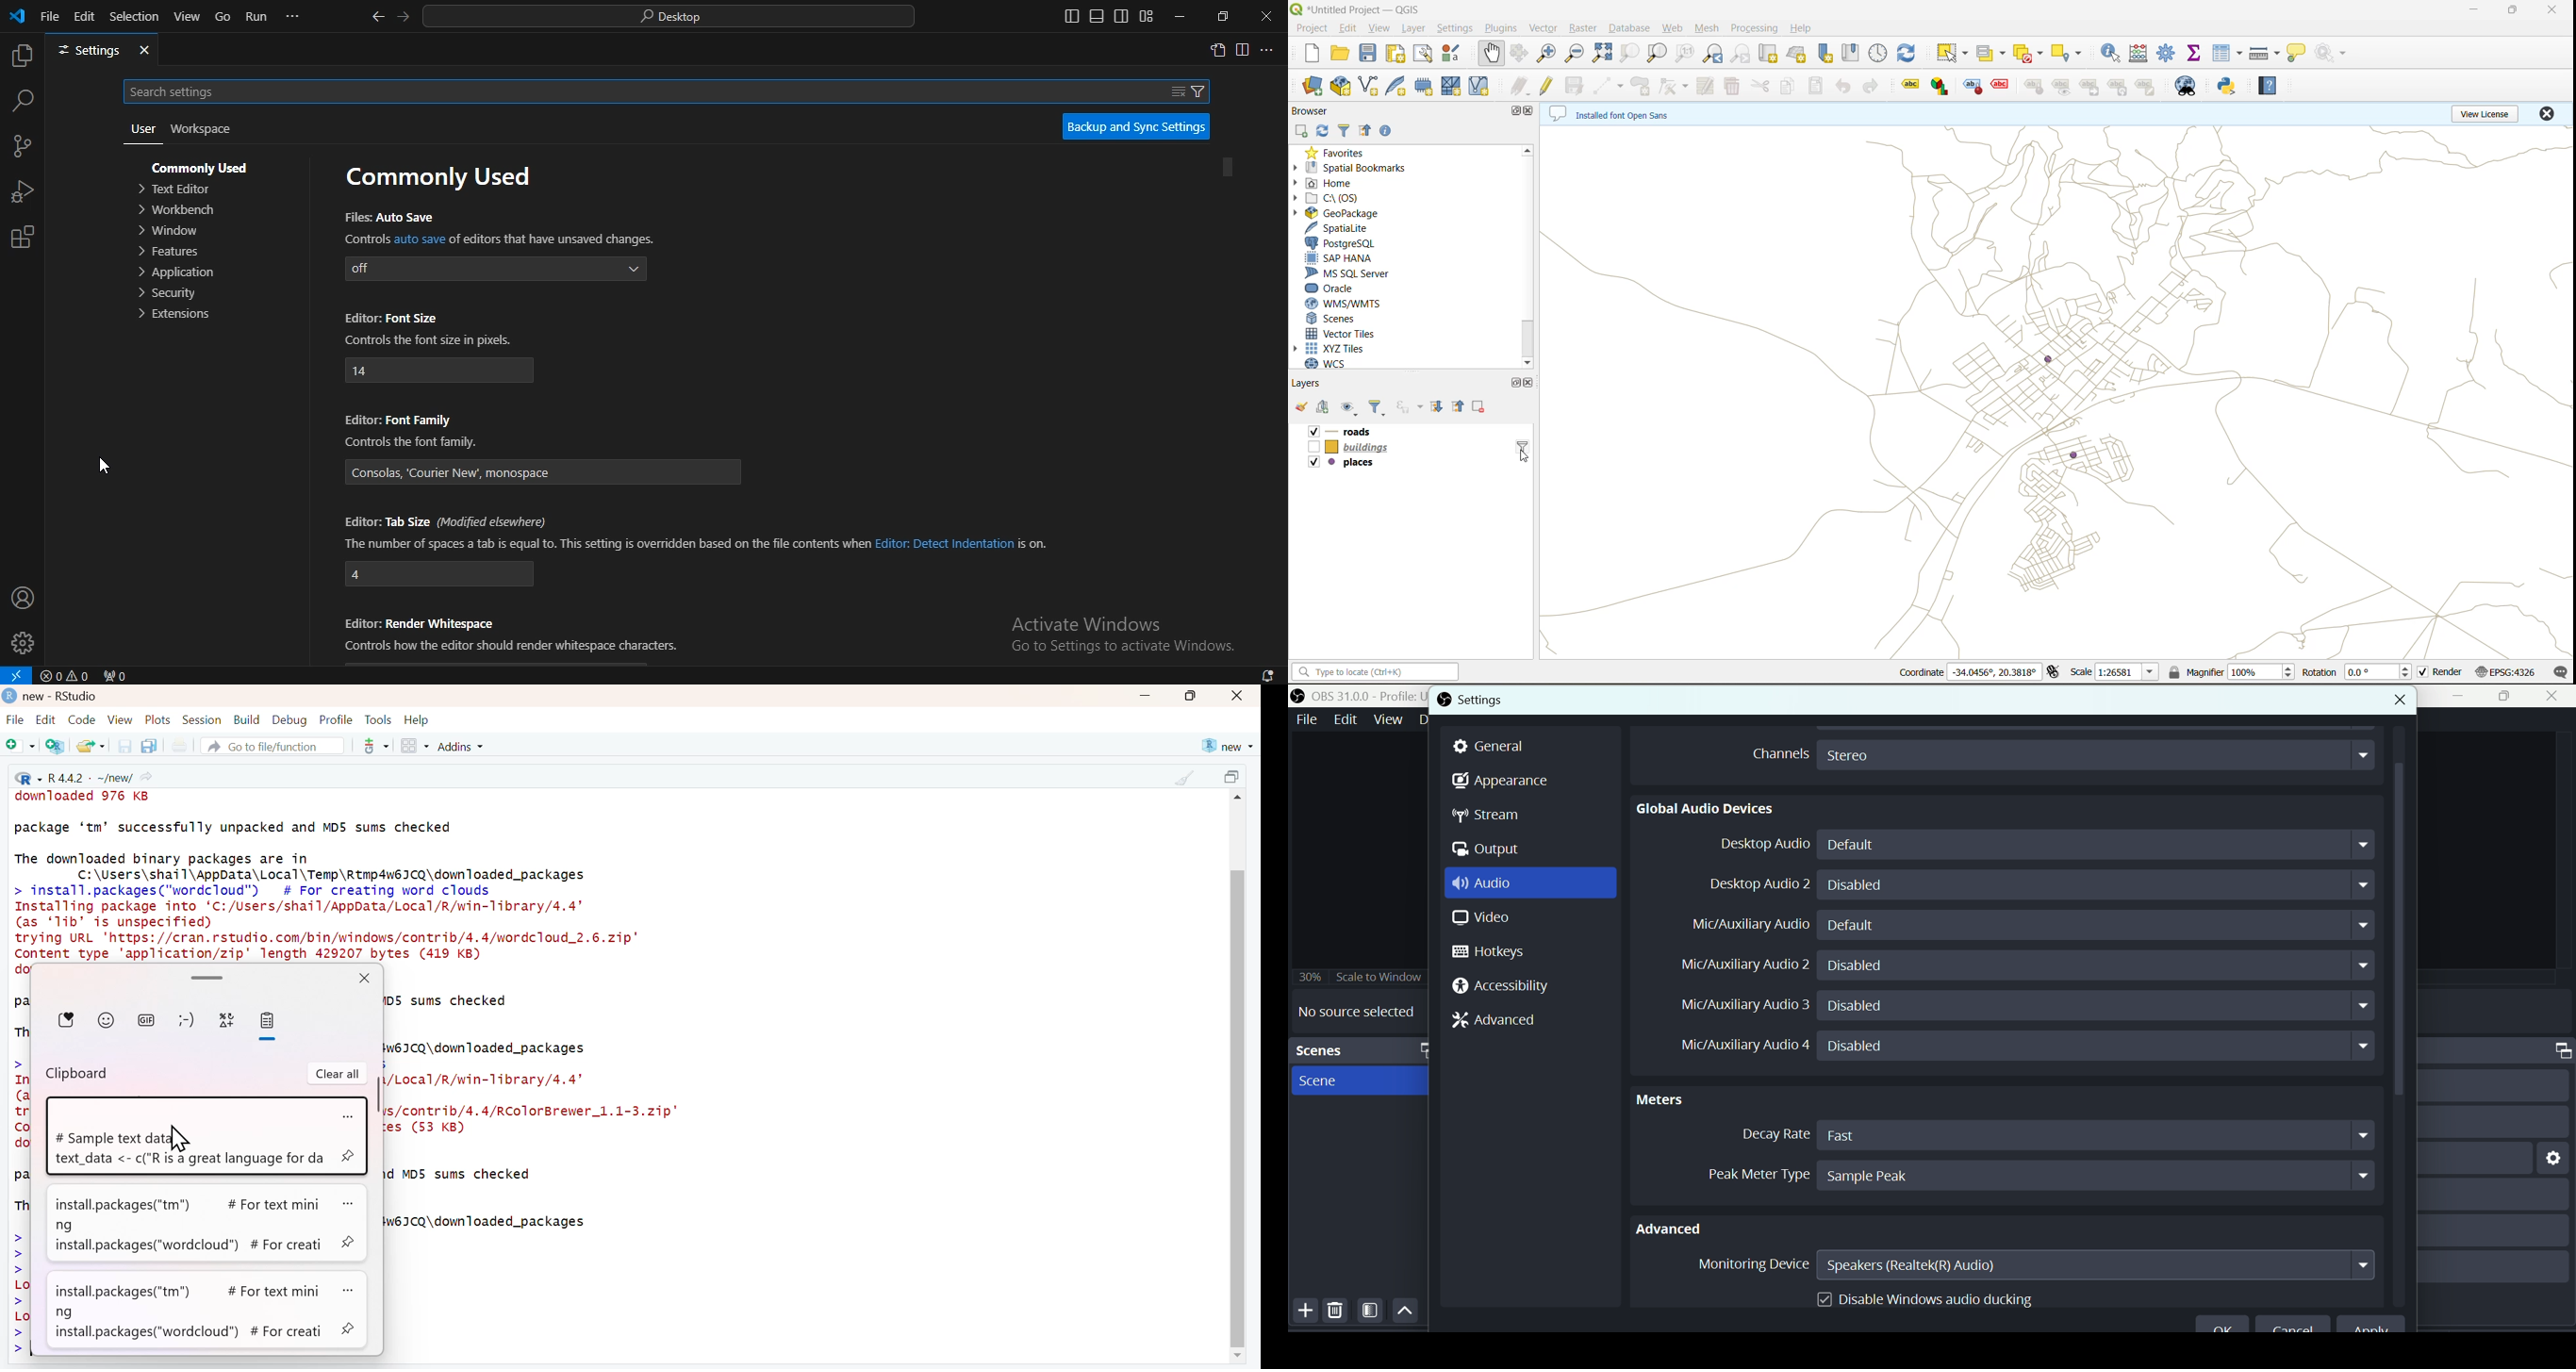  What do you see at coordinates (2098, 1007) in the screenshot?
I see `Disabled` at bounding box center [2098, 1007].